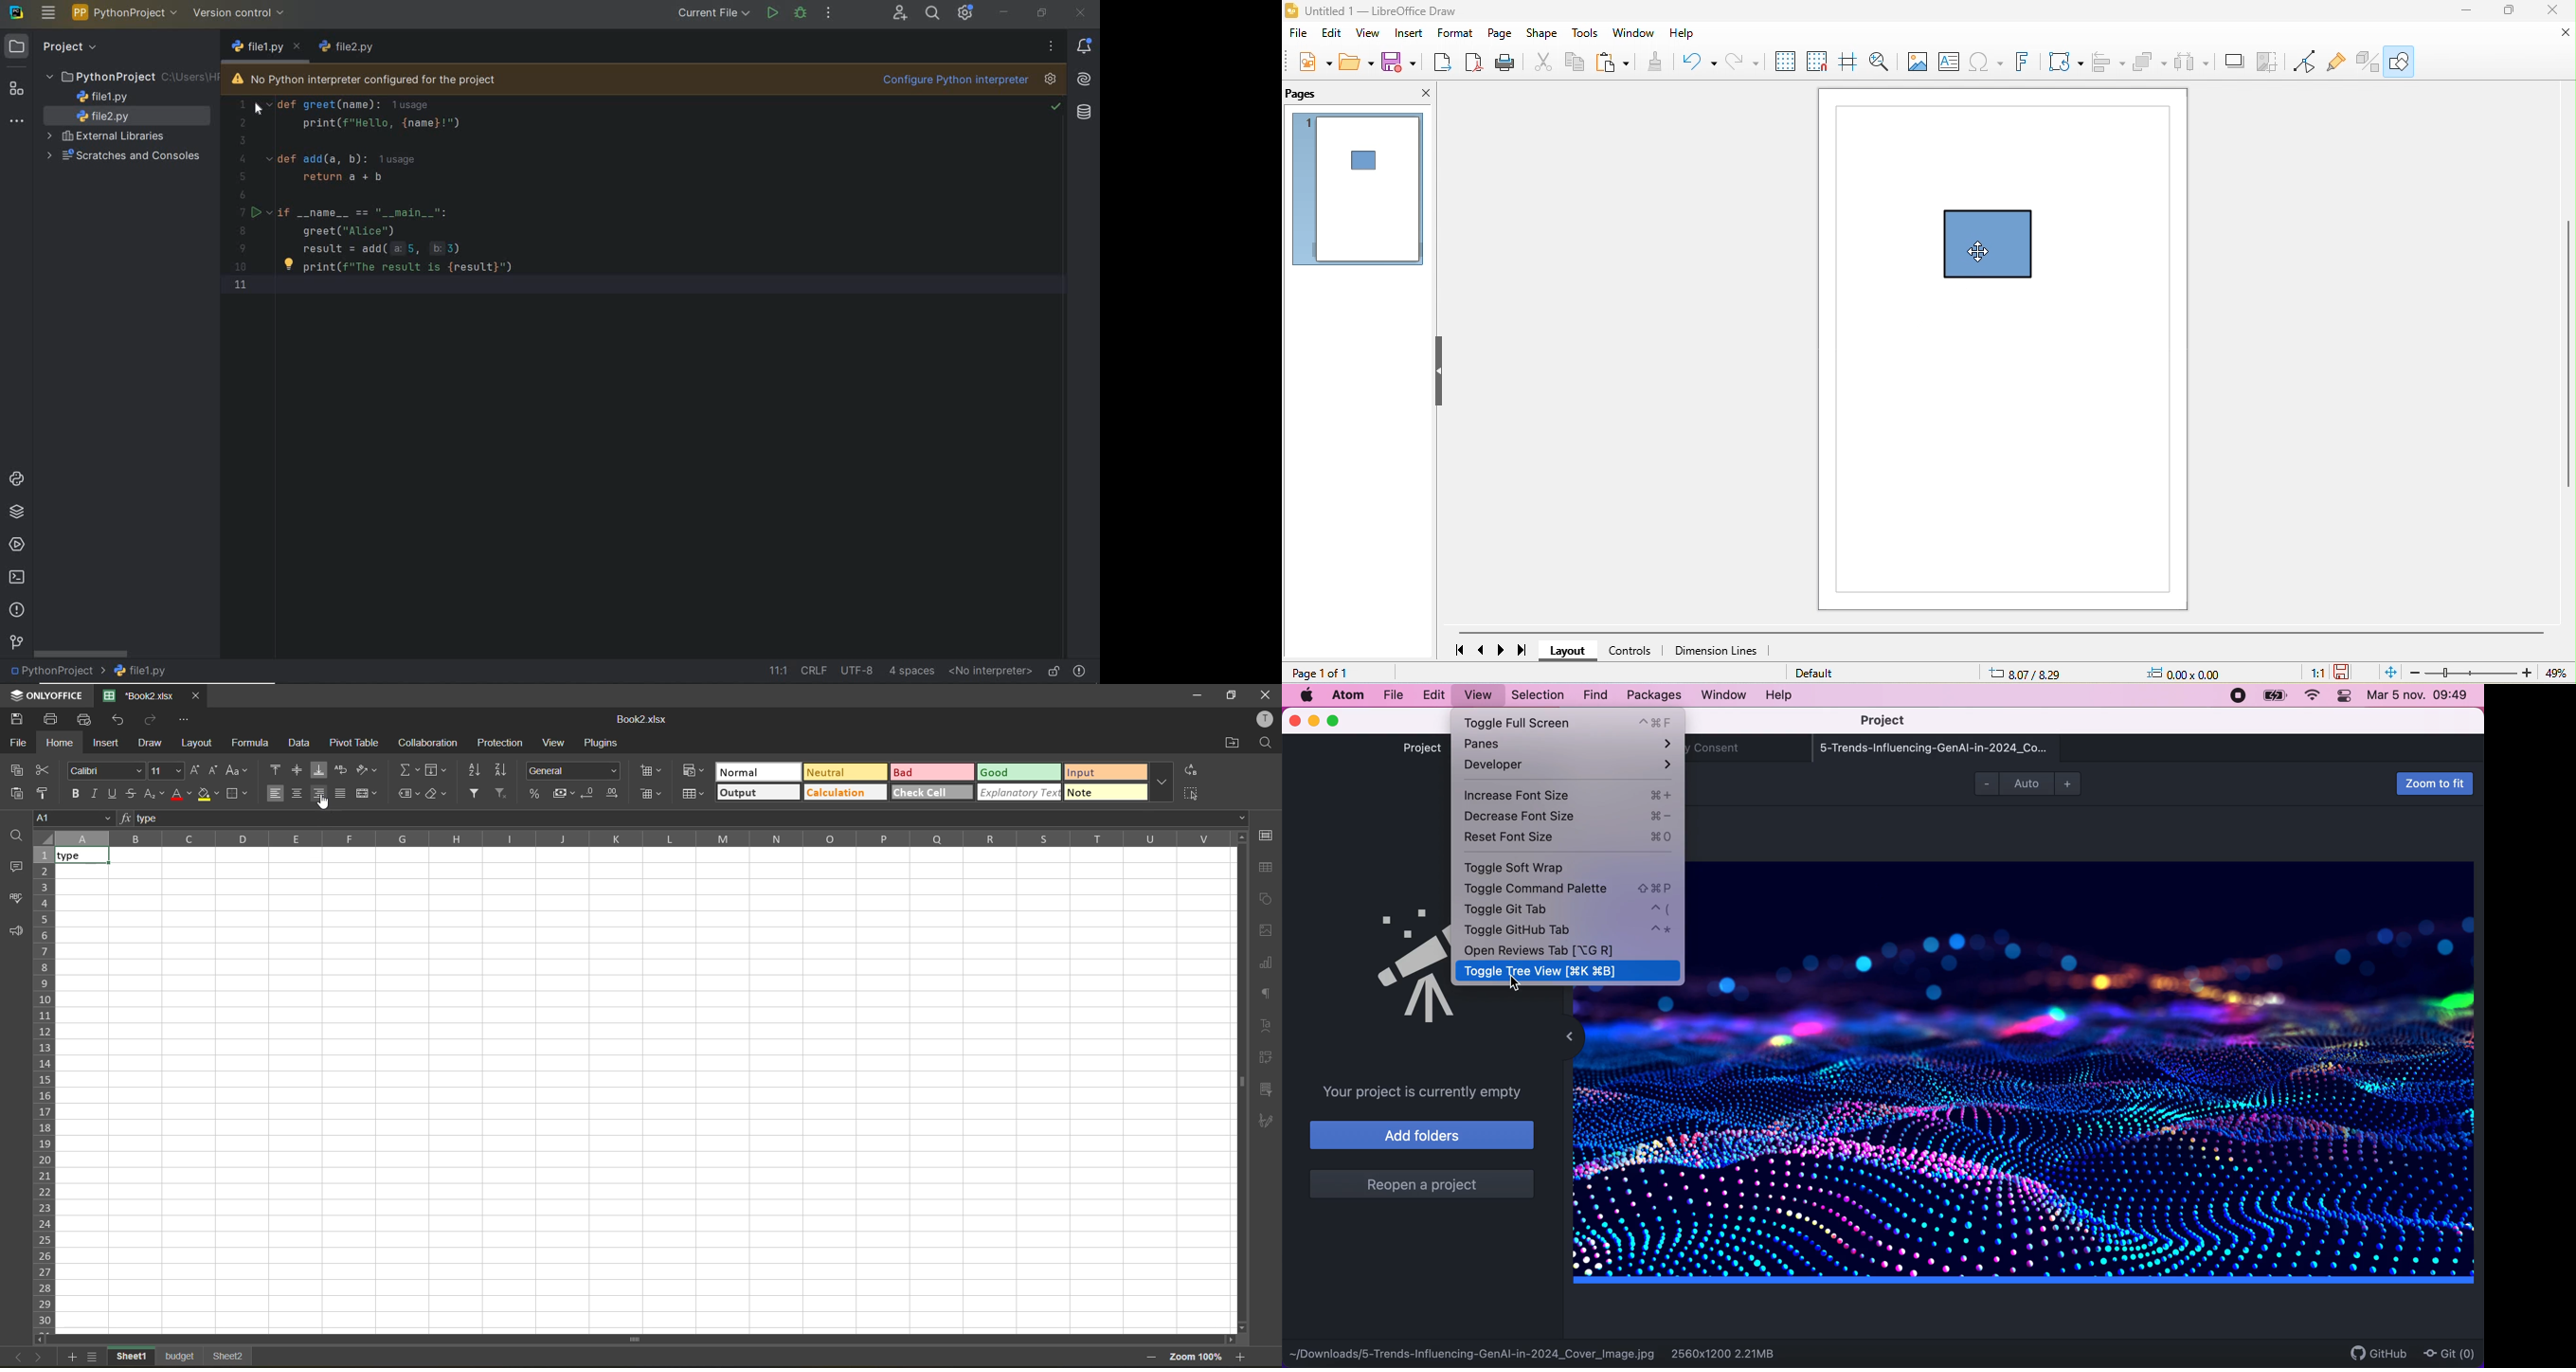 This screenshot has height=1372, width=2576. What do you see at coordinates (1881, 61) in the screenshot?
I see `zoom and pan` at bounding box center [1881, 61].